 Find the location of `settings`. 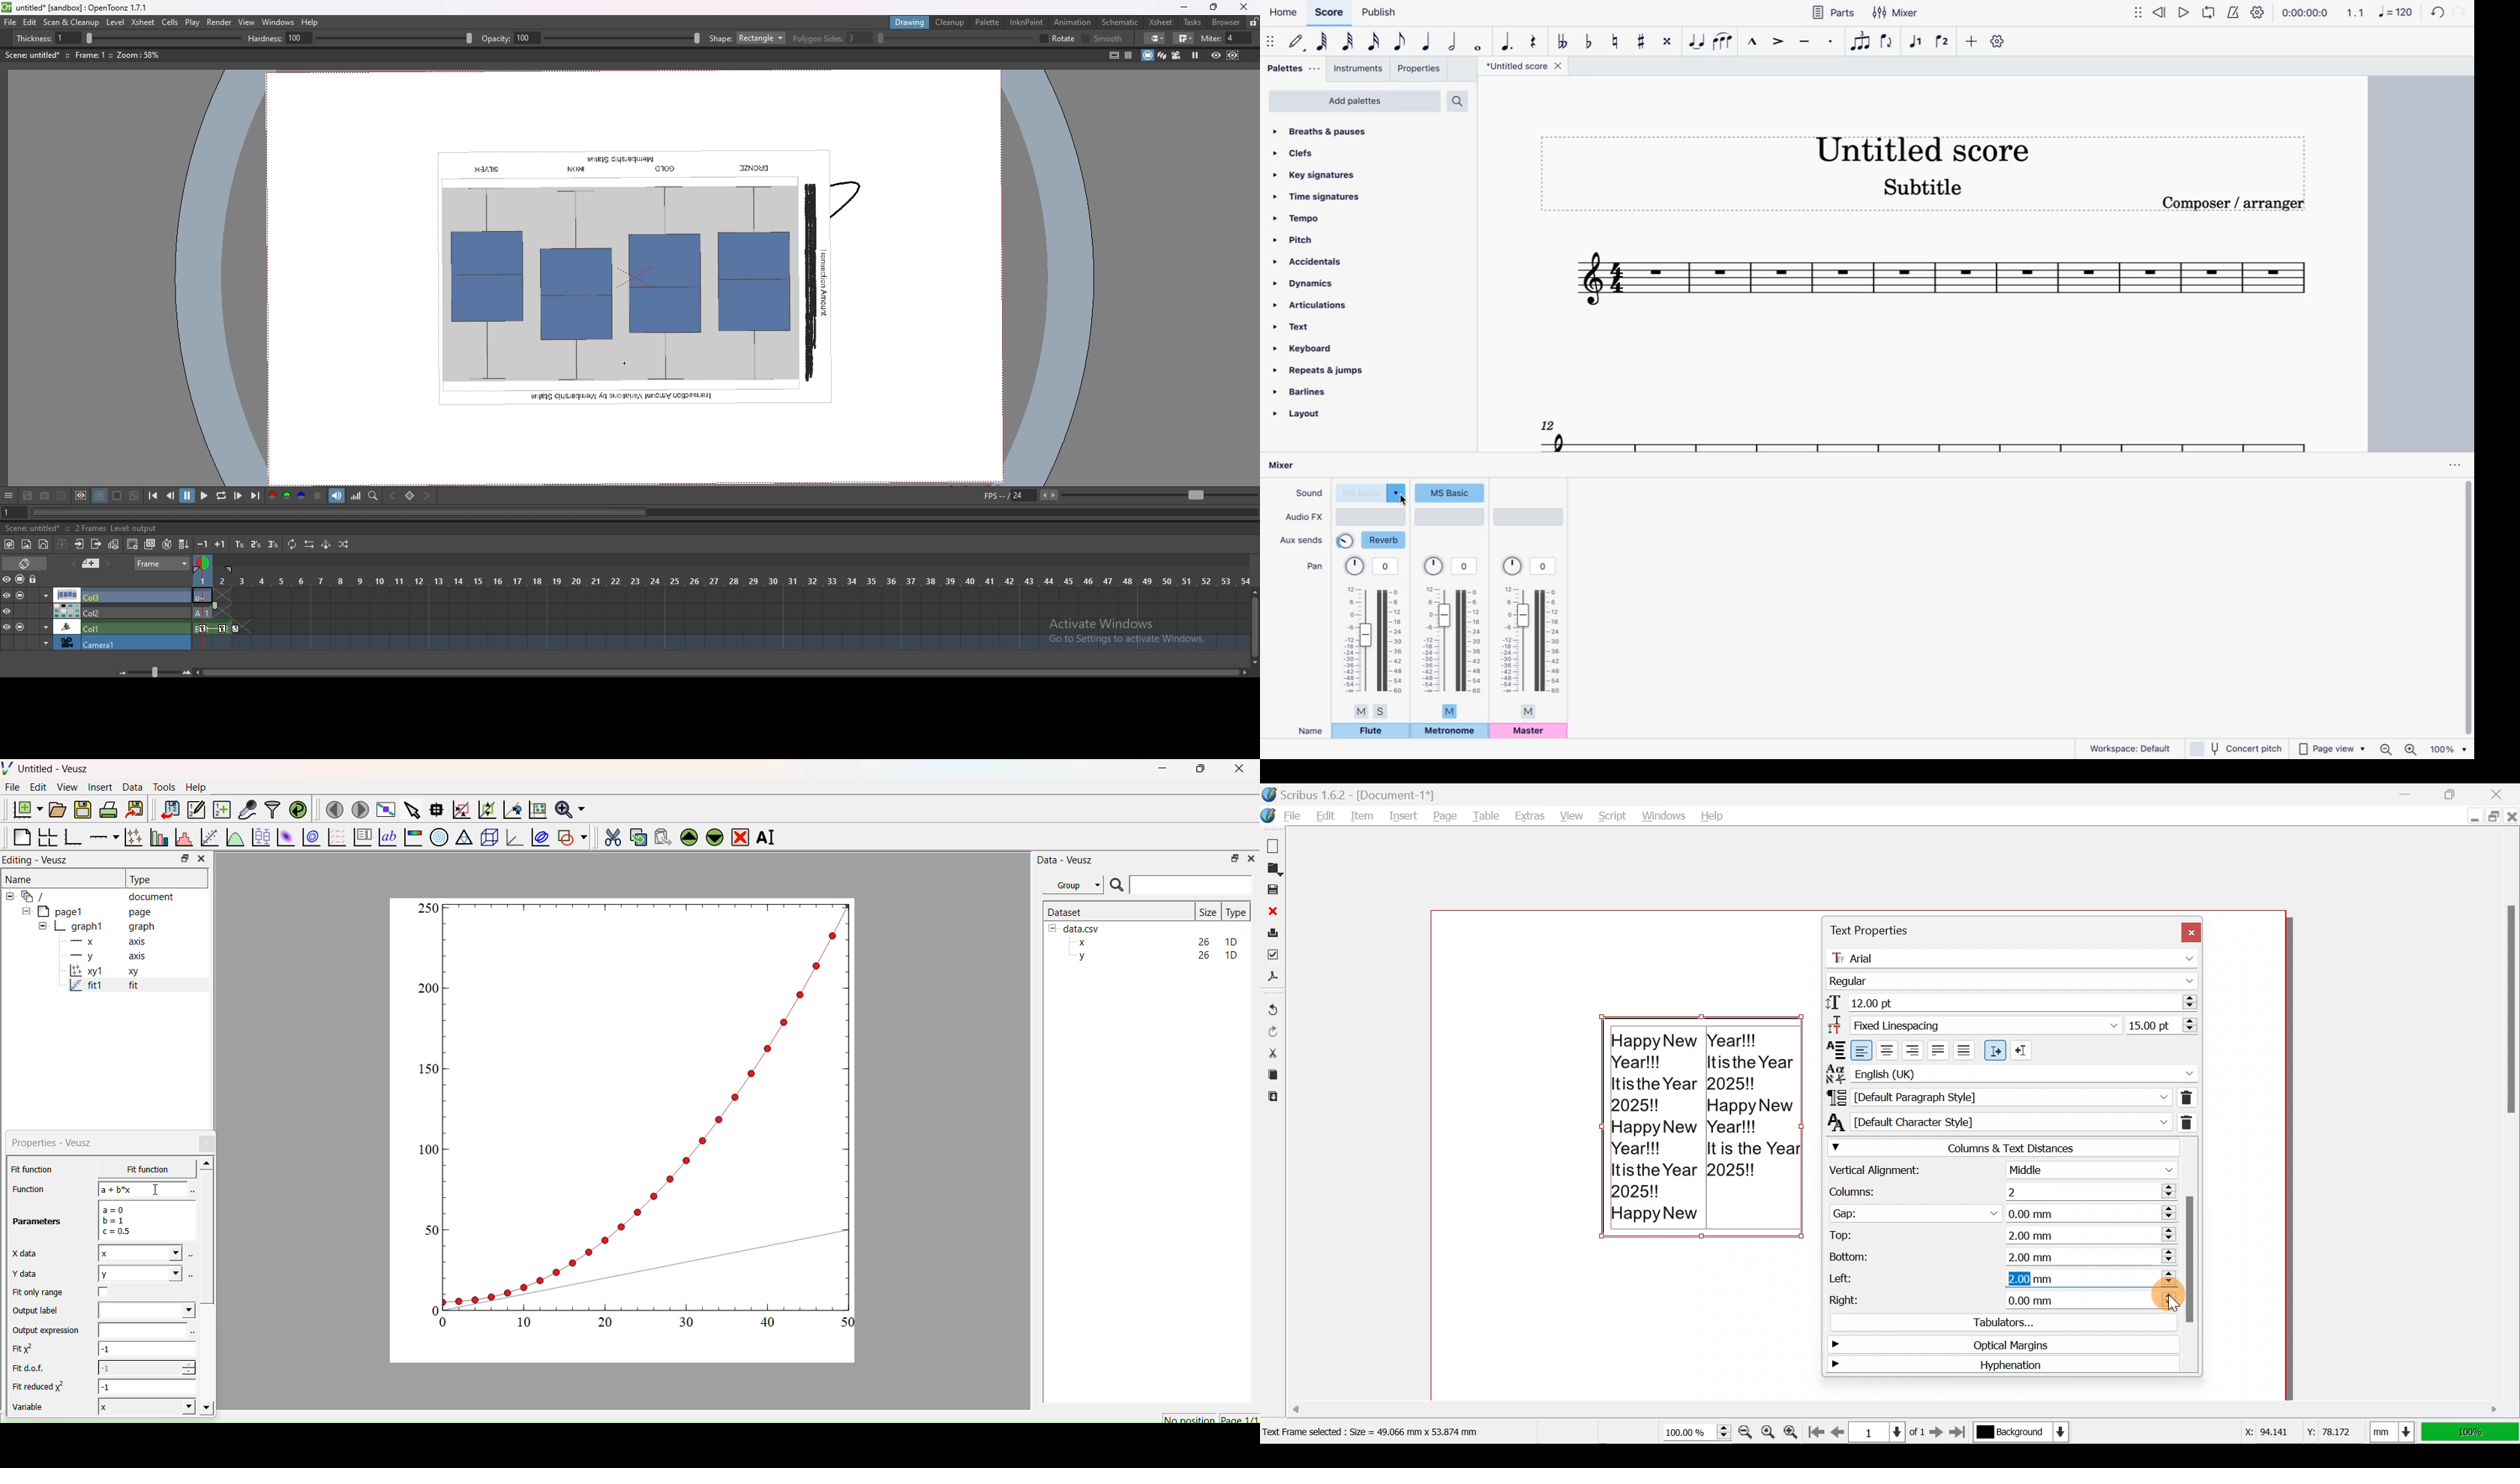

settings is located at coordinates (2258, 12).